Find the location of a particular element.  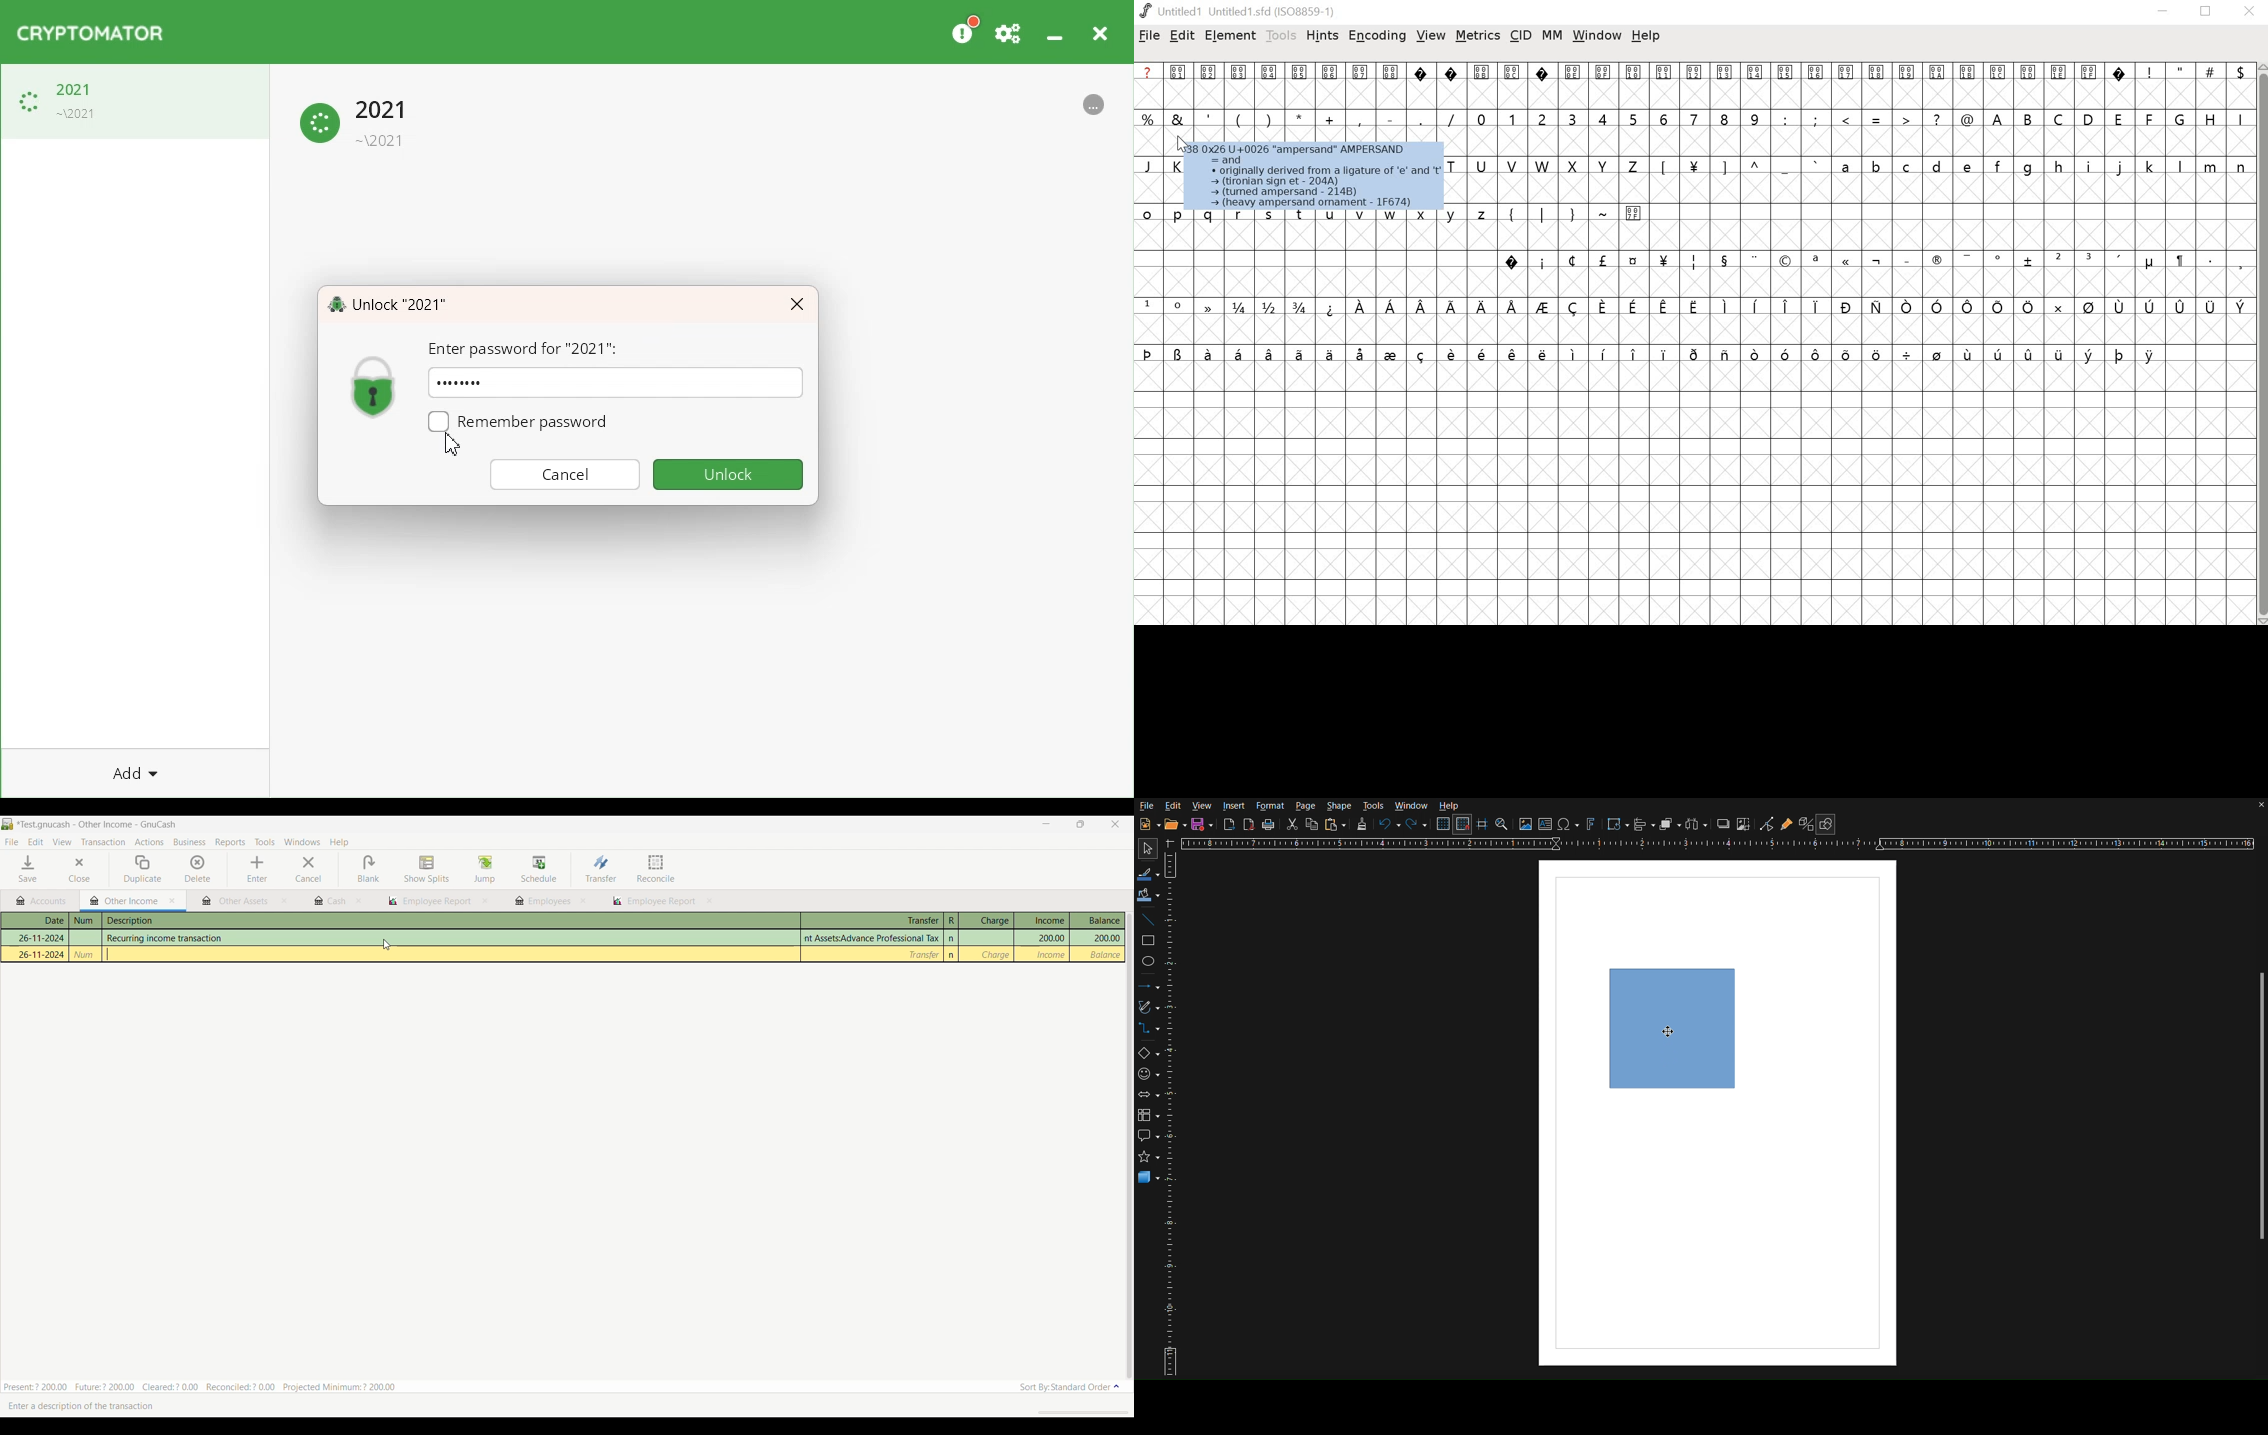

Income column is located at coordinates (1041, 920).